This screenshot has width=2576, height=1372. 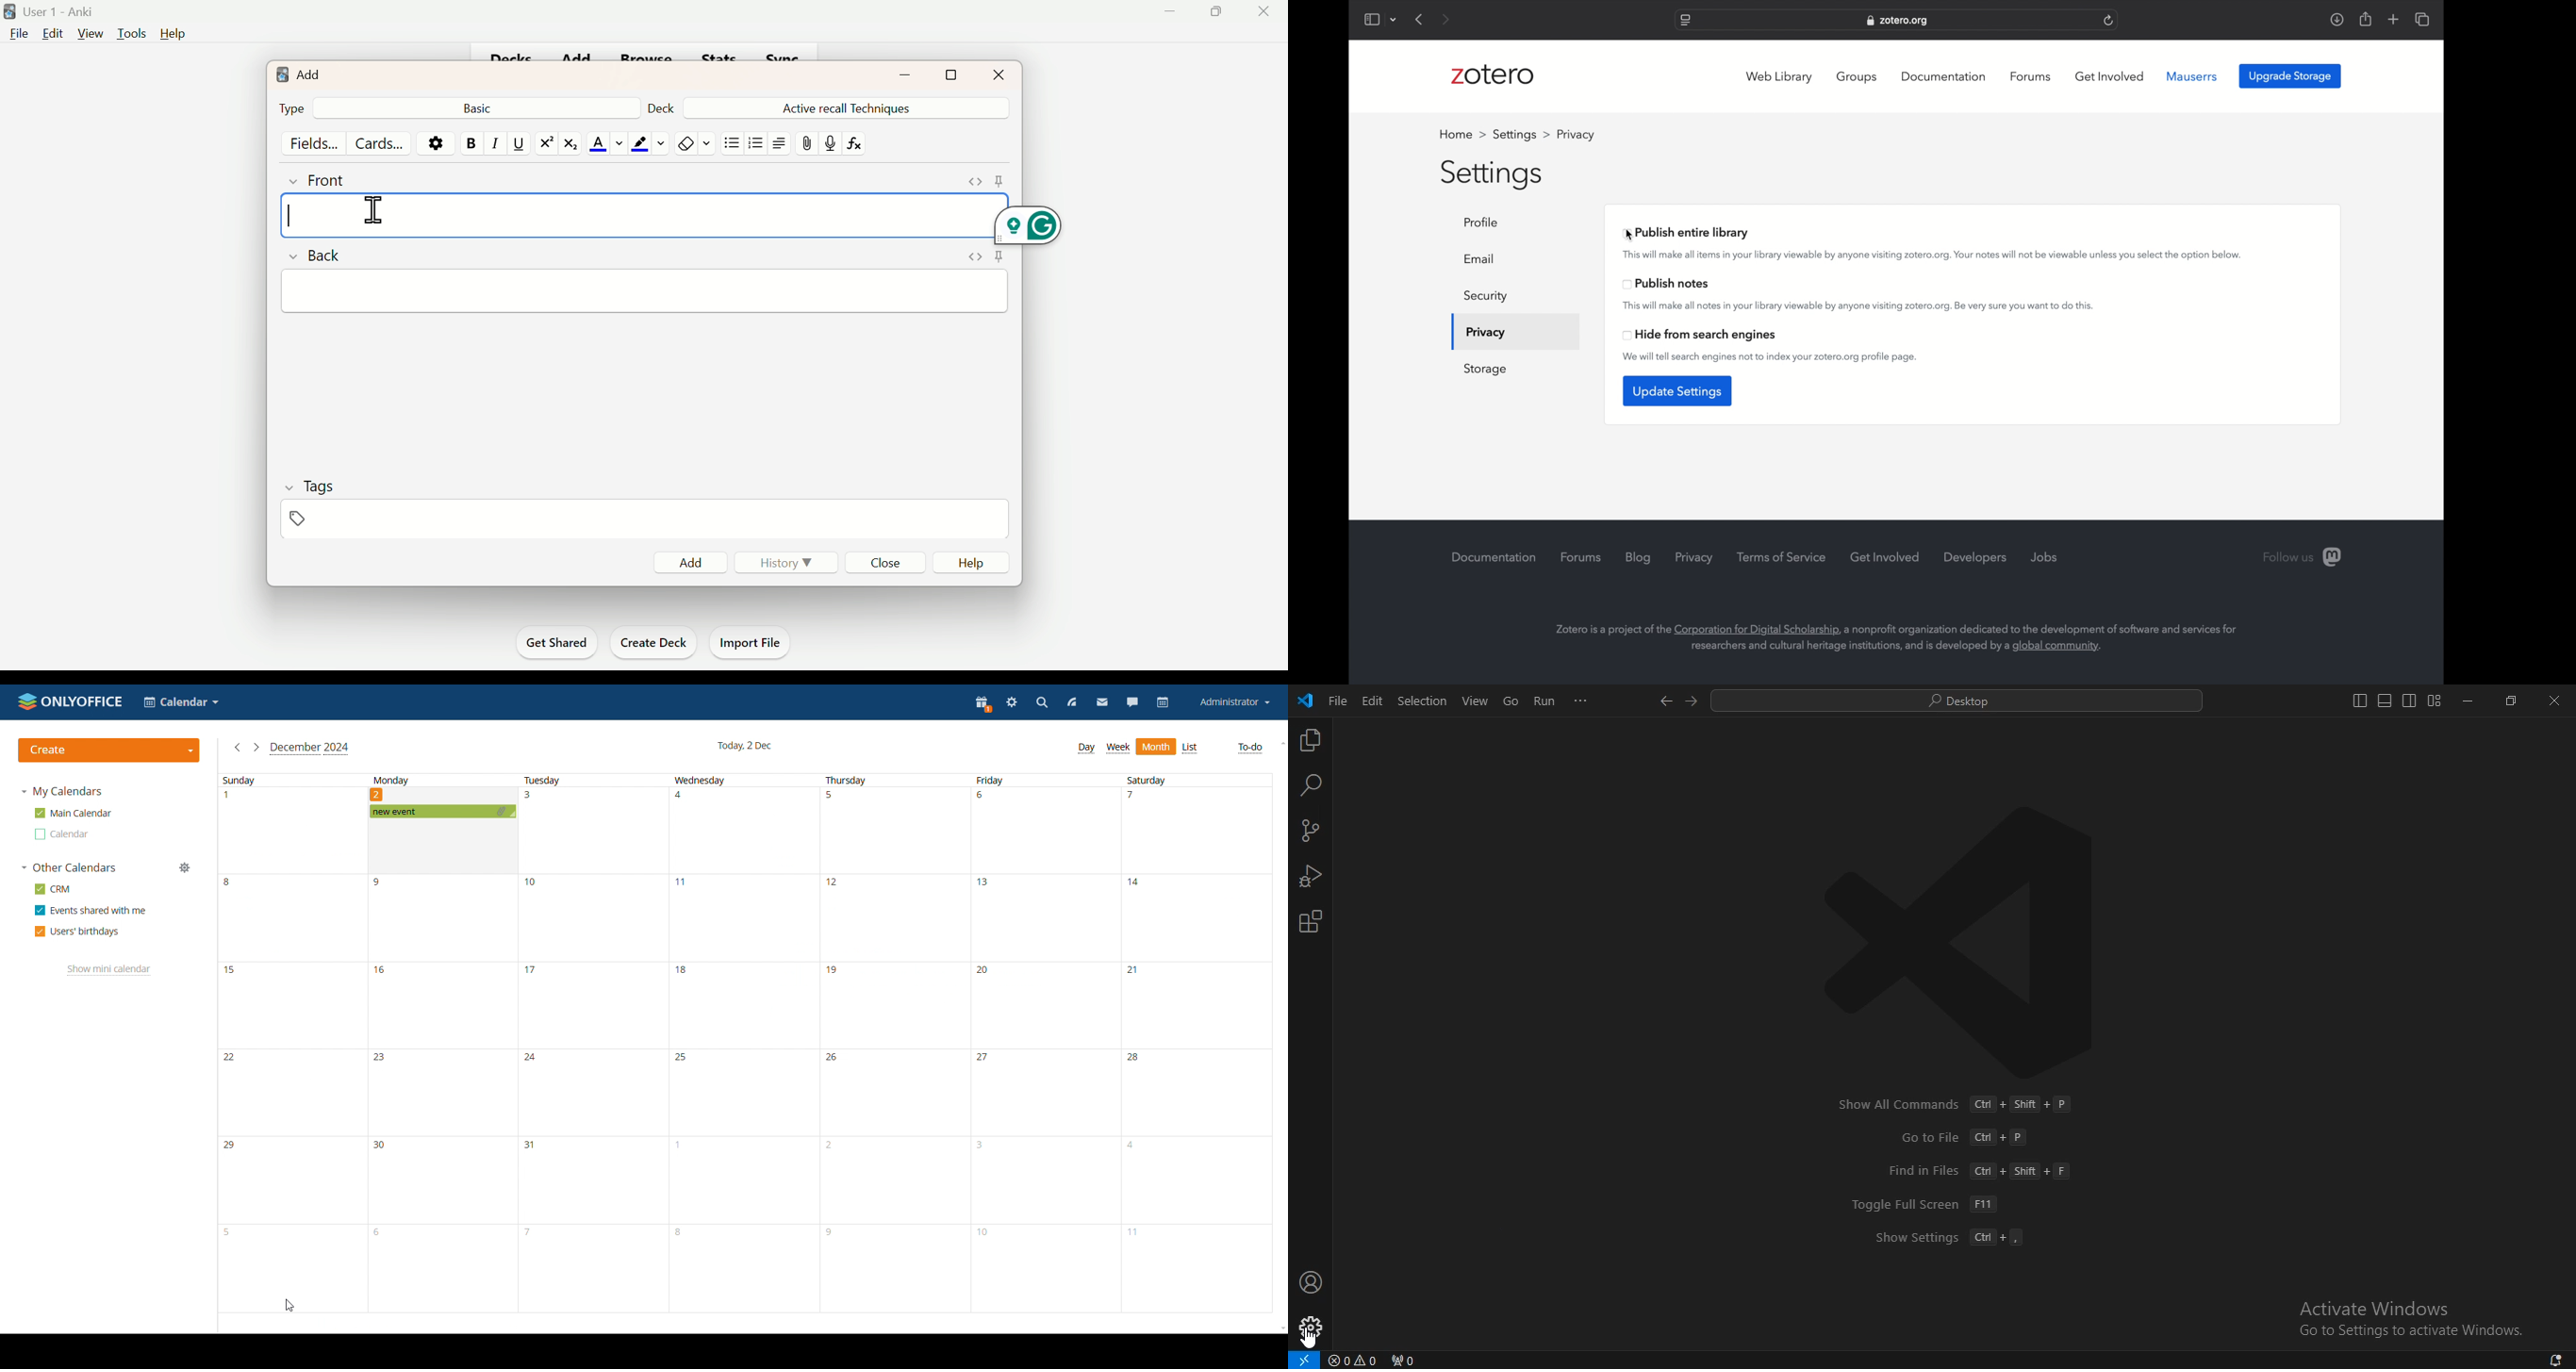 I want to click on crm, so click(x=51, y=888).